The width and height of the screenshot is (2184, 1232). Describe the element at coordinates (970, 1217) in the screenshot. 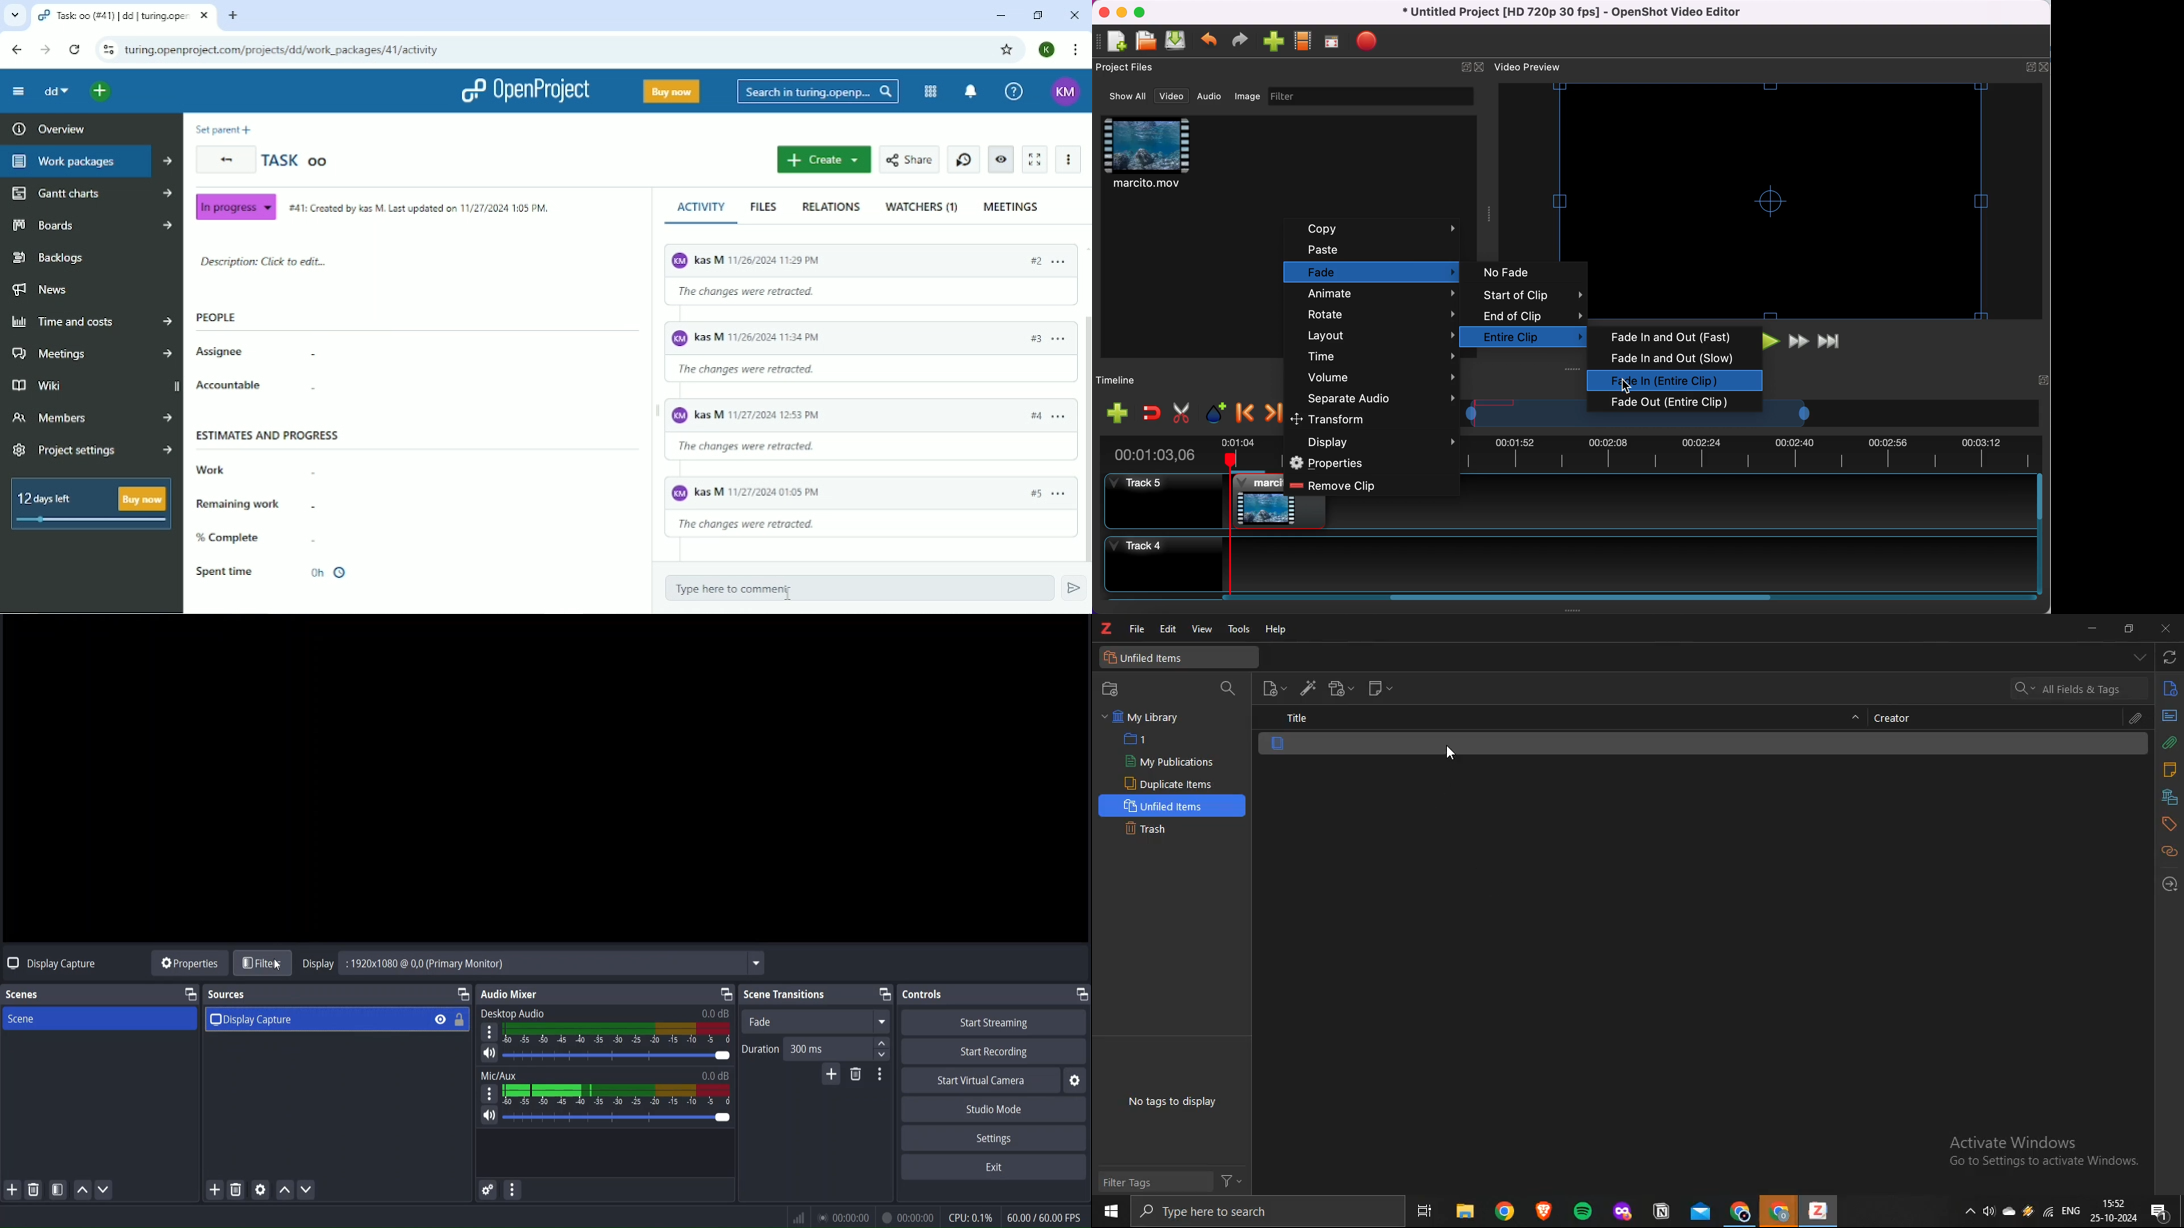

I see `cpu usage` at that location.